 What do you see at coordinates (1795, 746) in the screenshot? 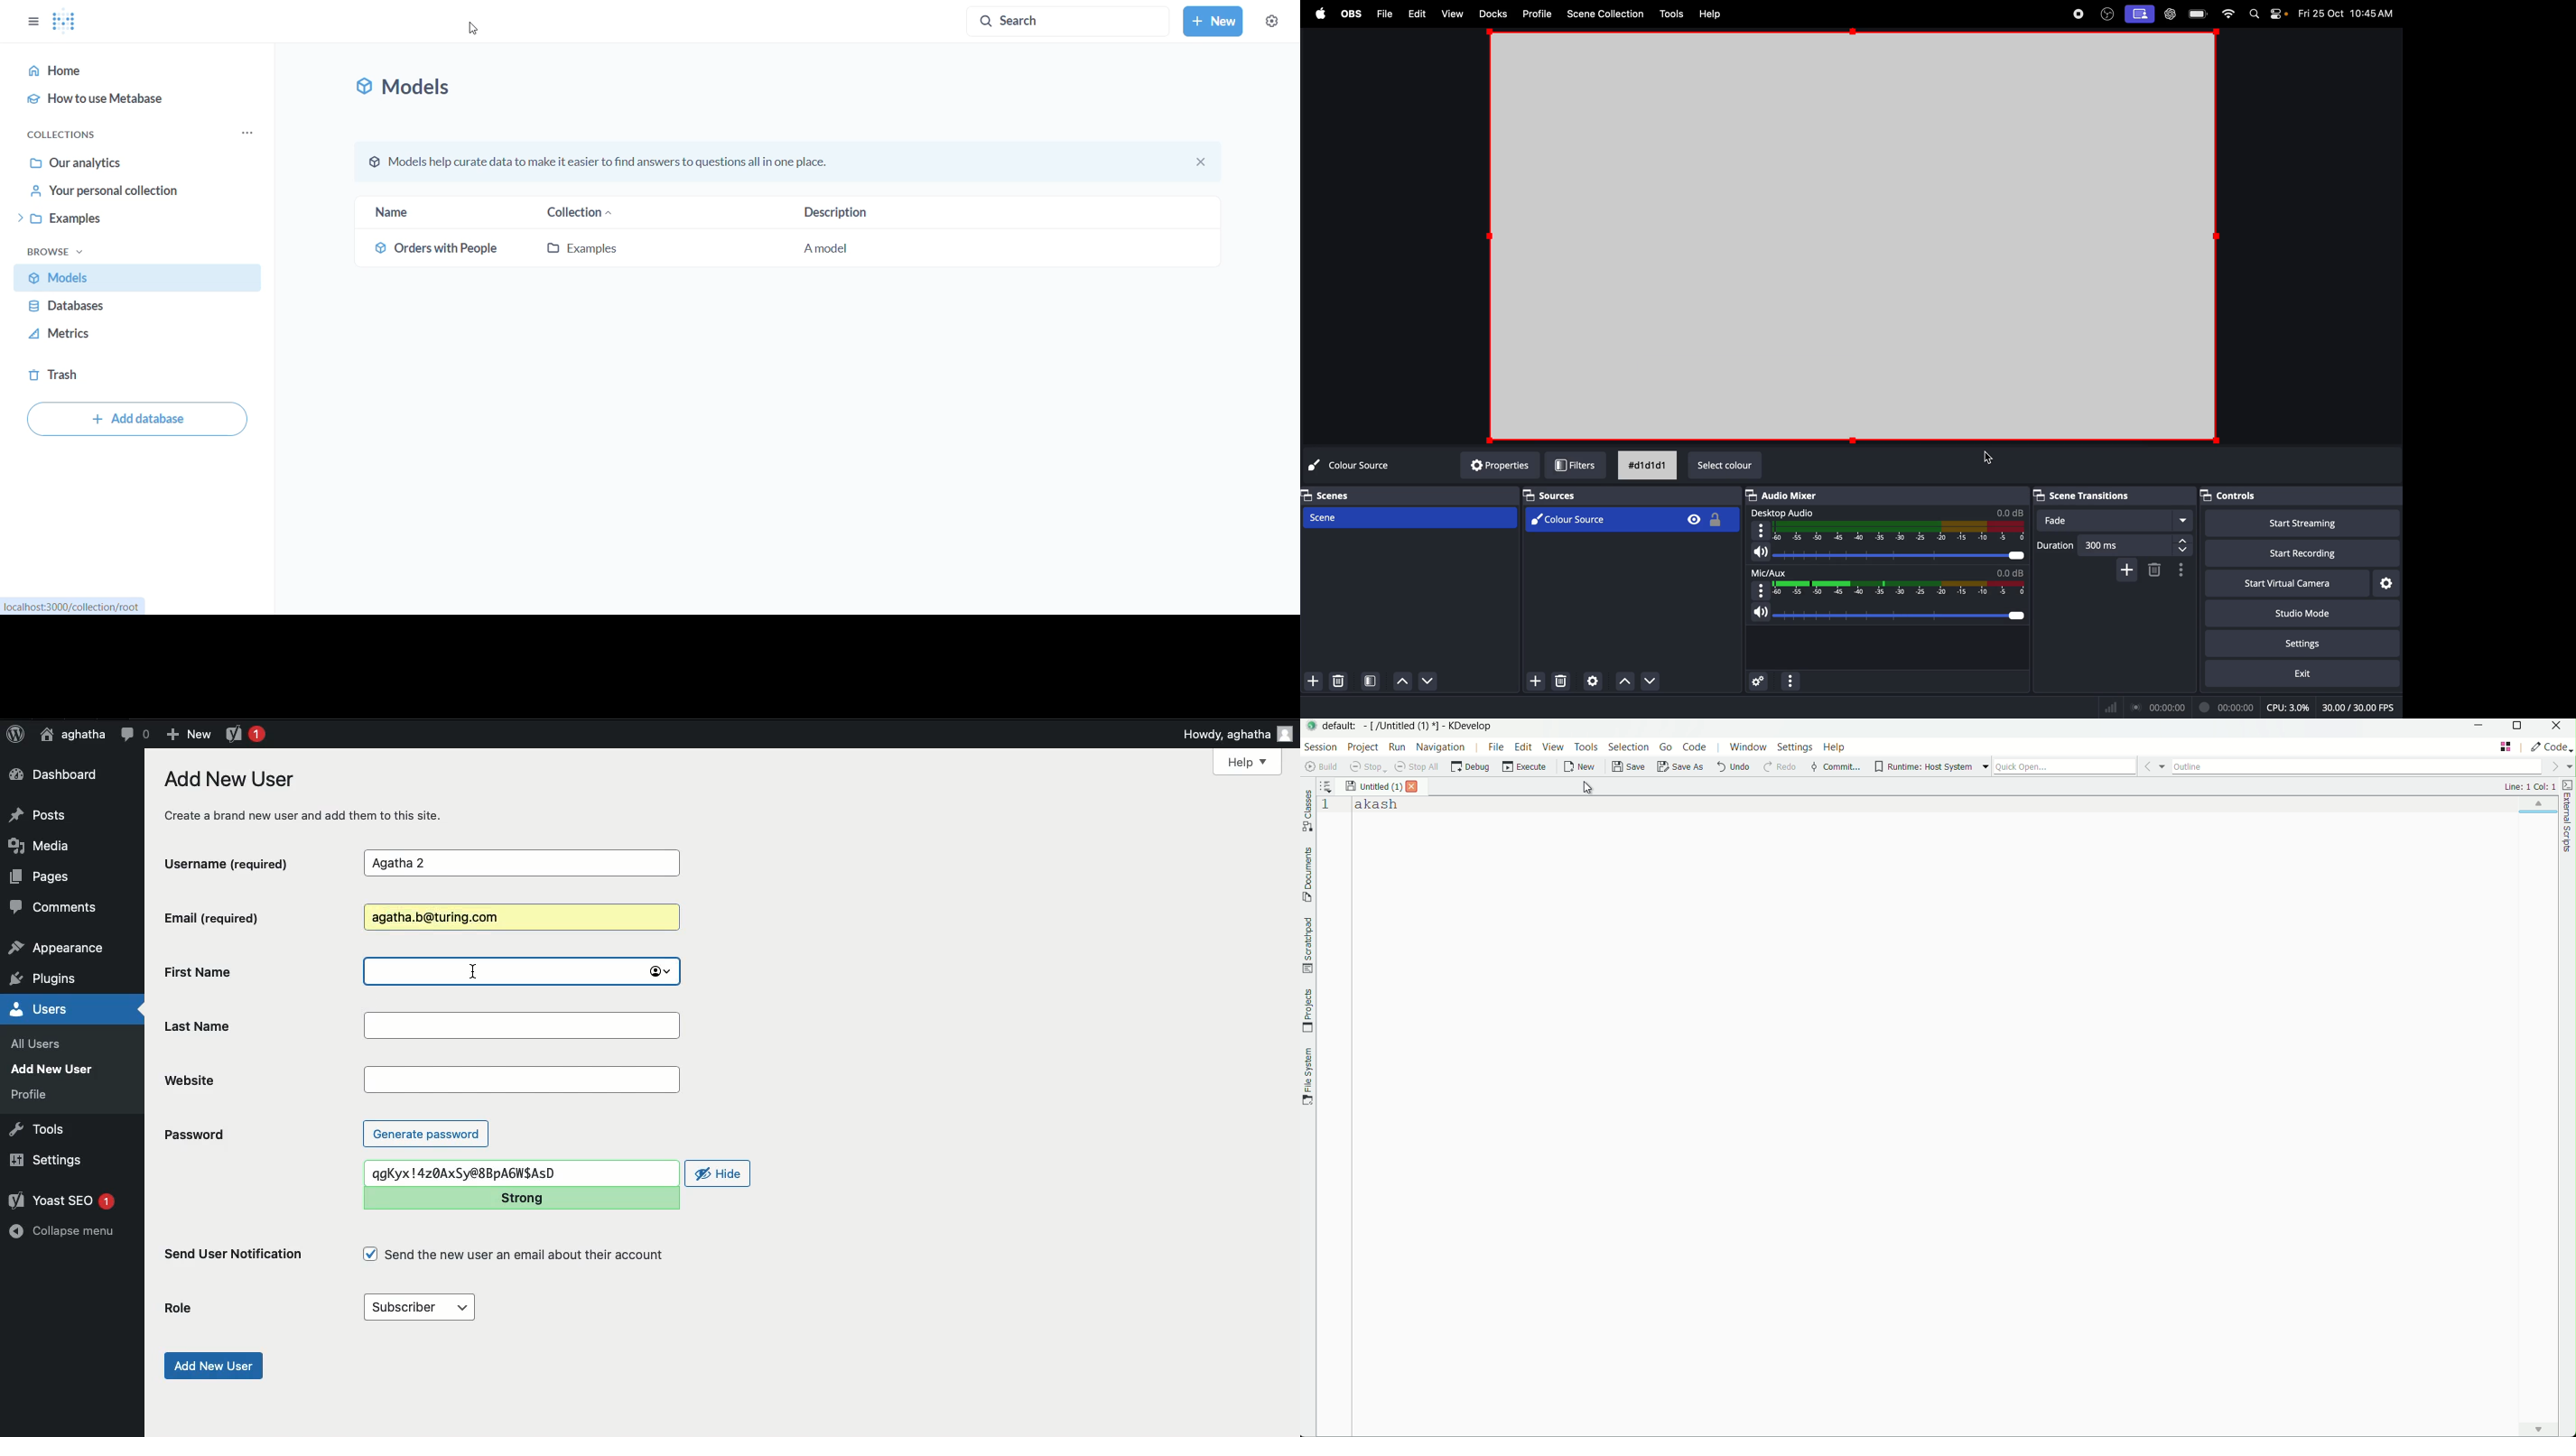
I see `settings` at bounding box center [1795, 746].